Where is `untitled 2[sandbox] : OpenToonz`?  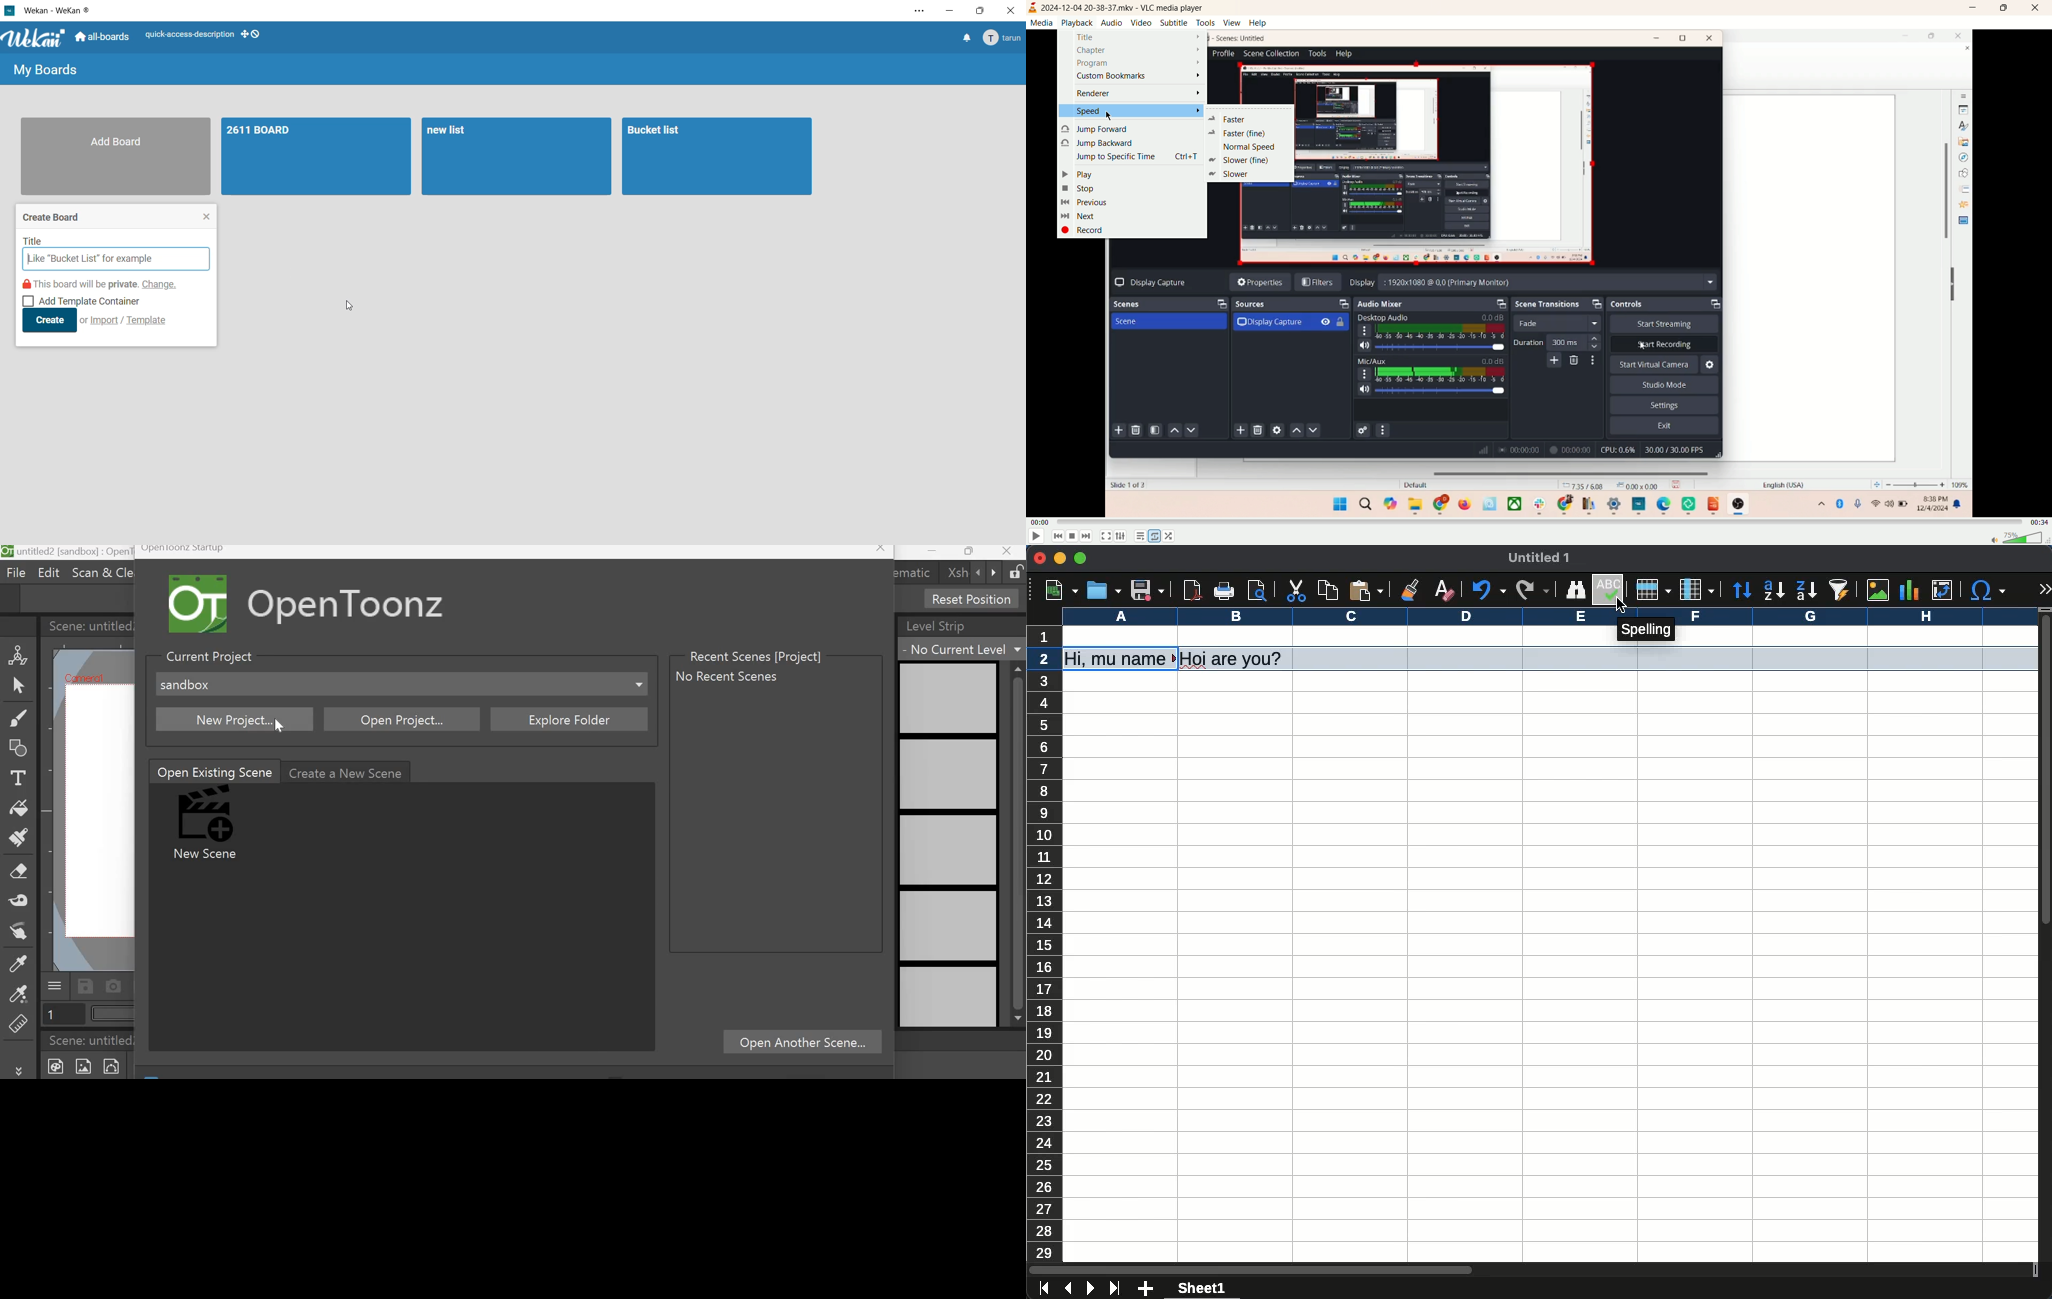
untitled 2[sandbox] : OpenToonz is located at coordinates (68, 553).